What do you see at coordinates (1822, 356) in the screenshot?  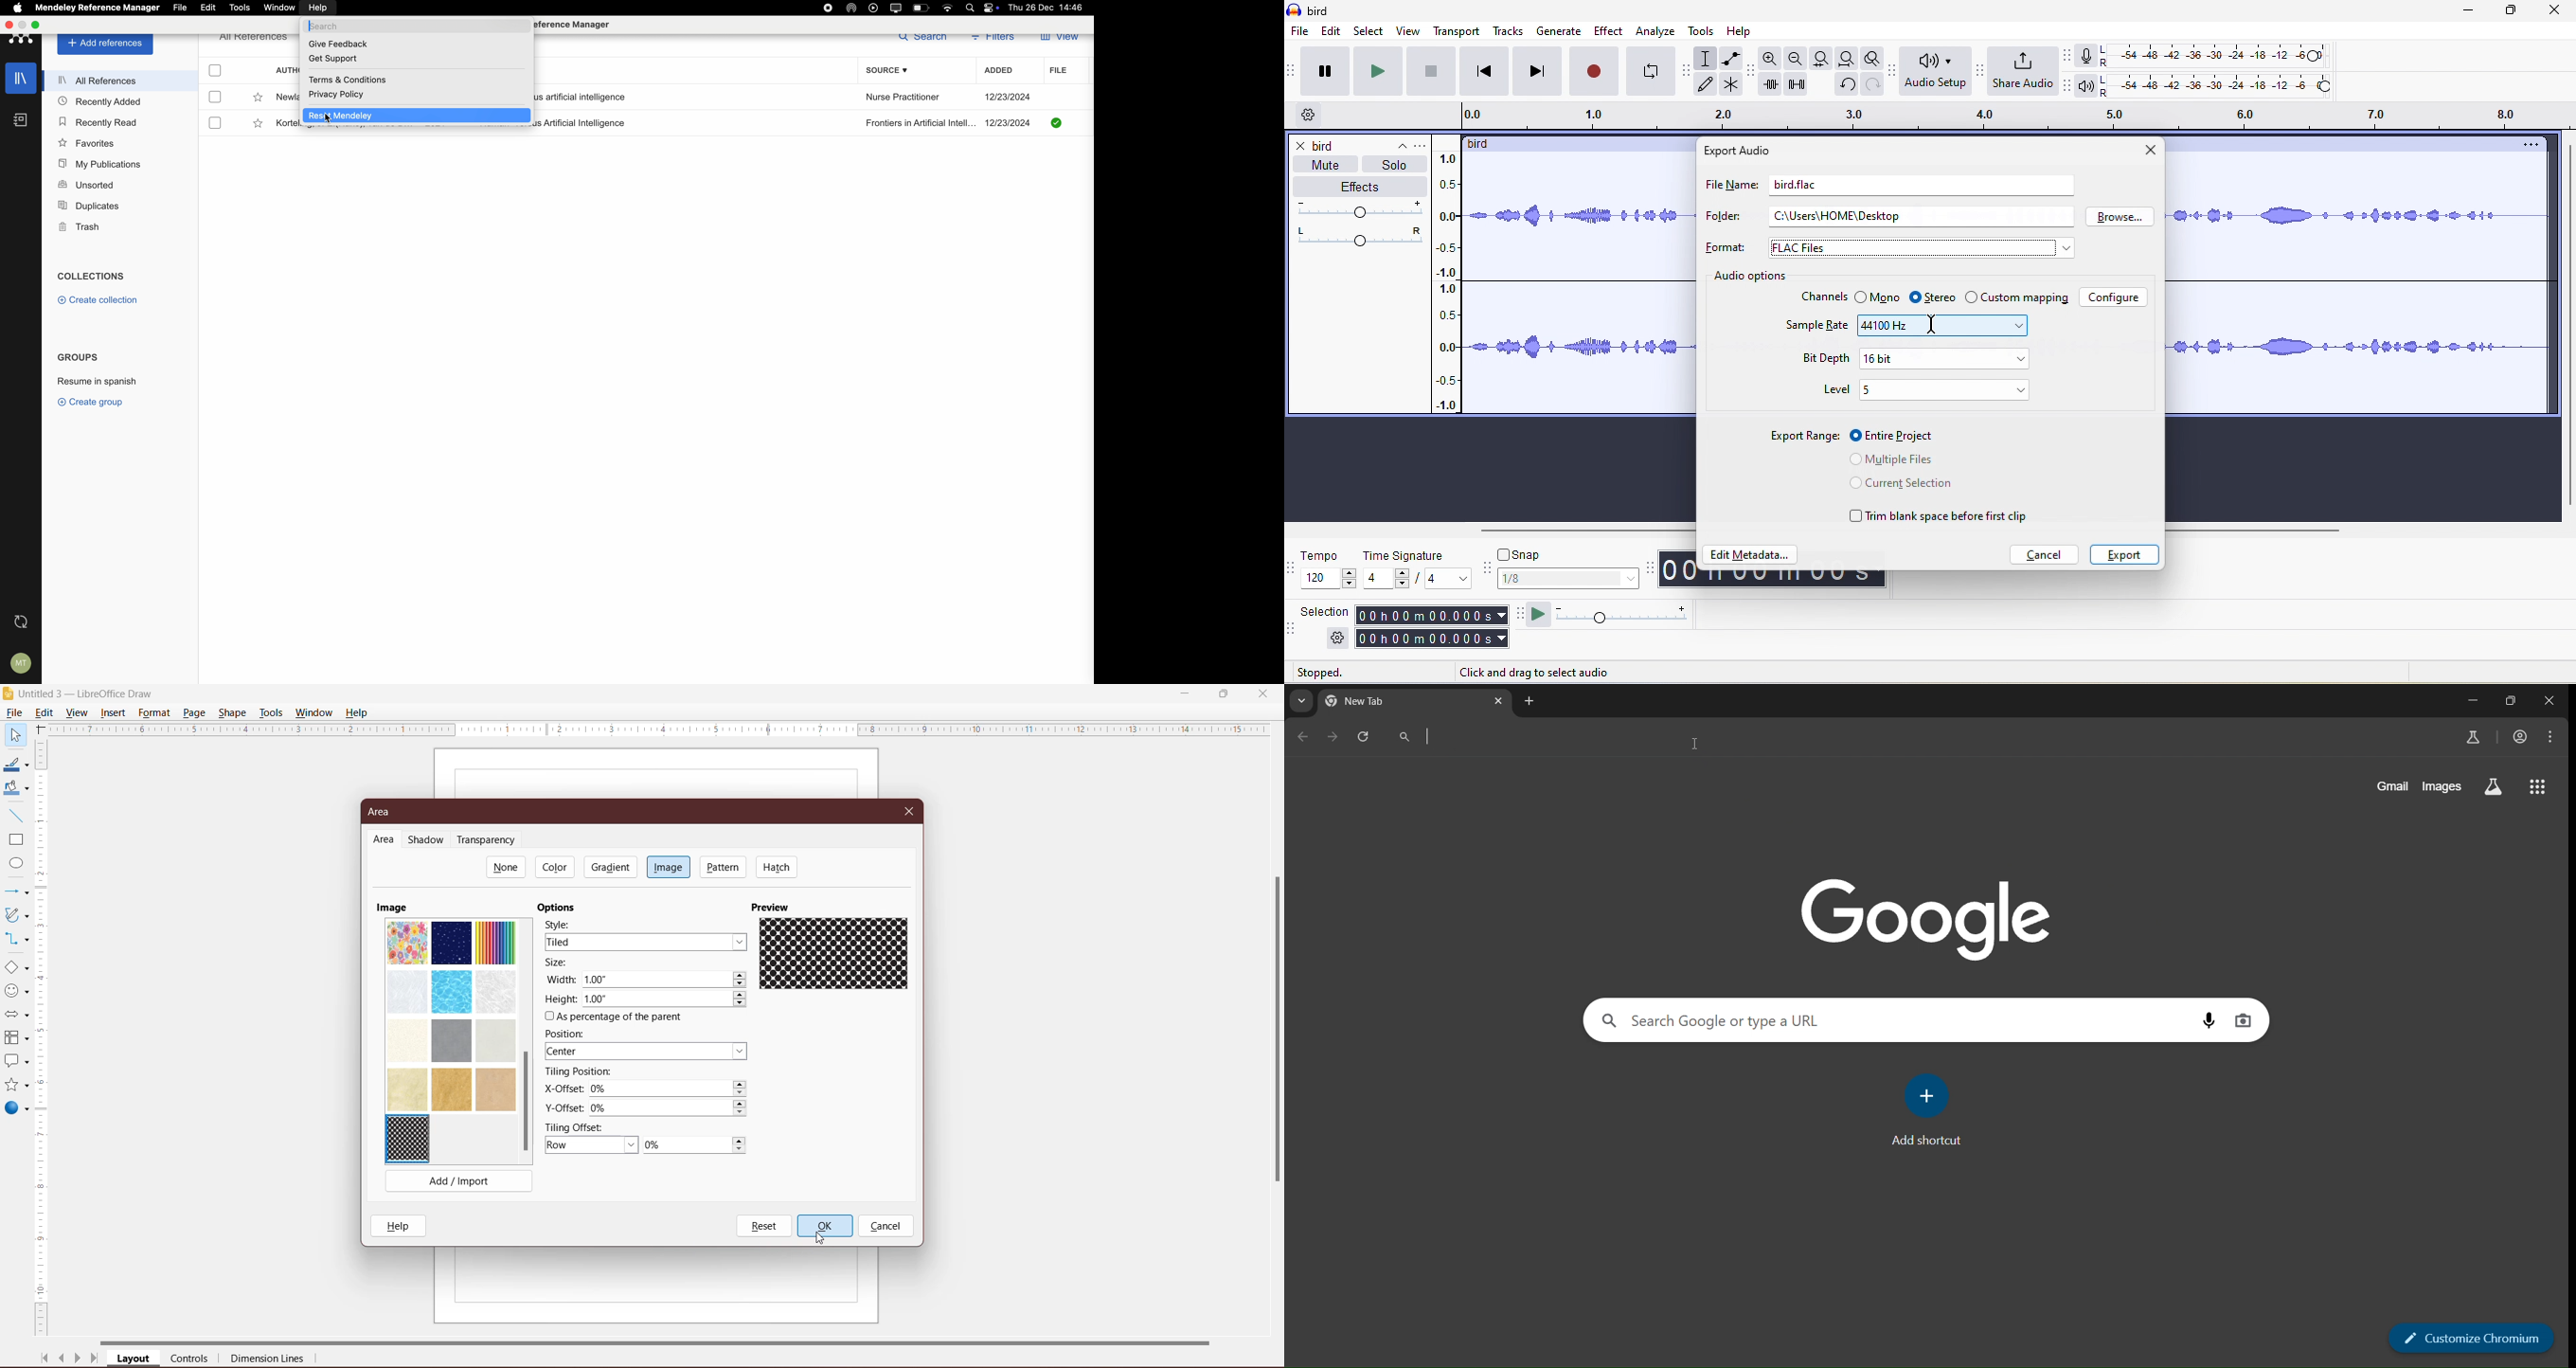 I see `bit depth` at bounding box center [1822, 356].